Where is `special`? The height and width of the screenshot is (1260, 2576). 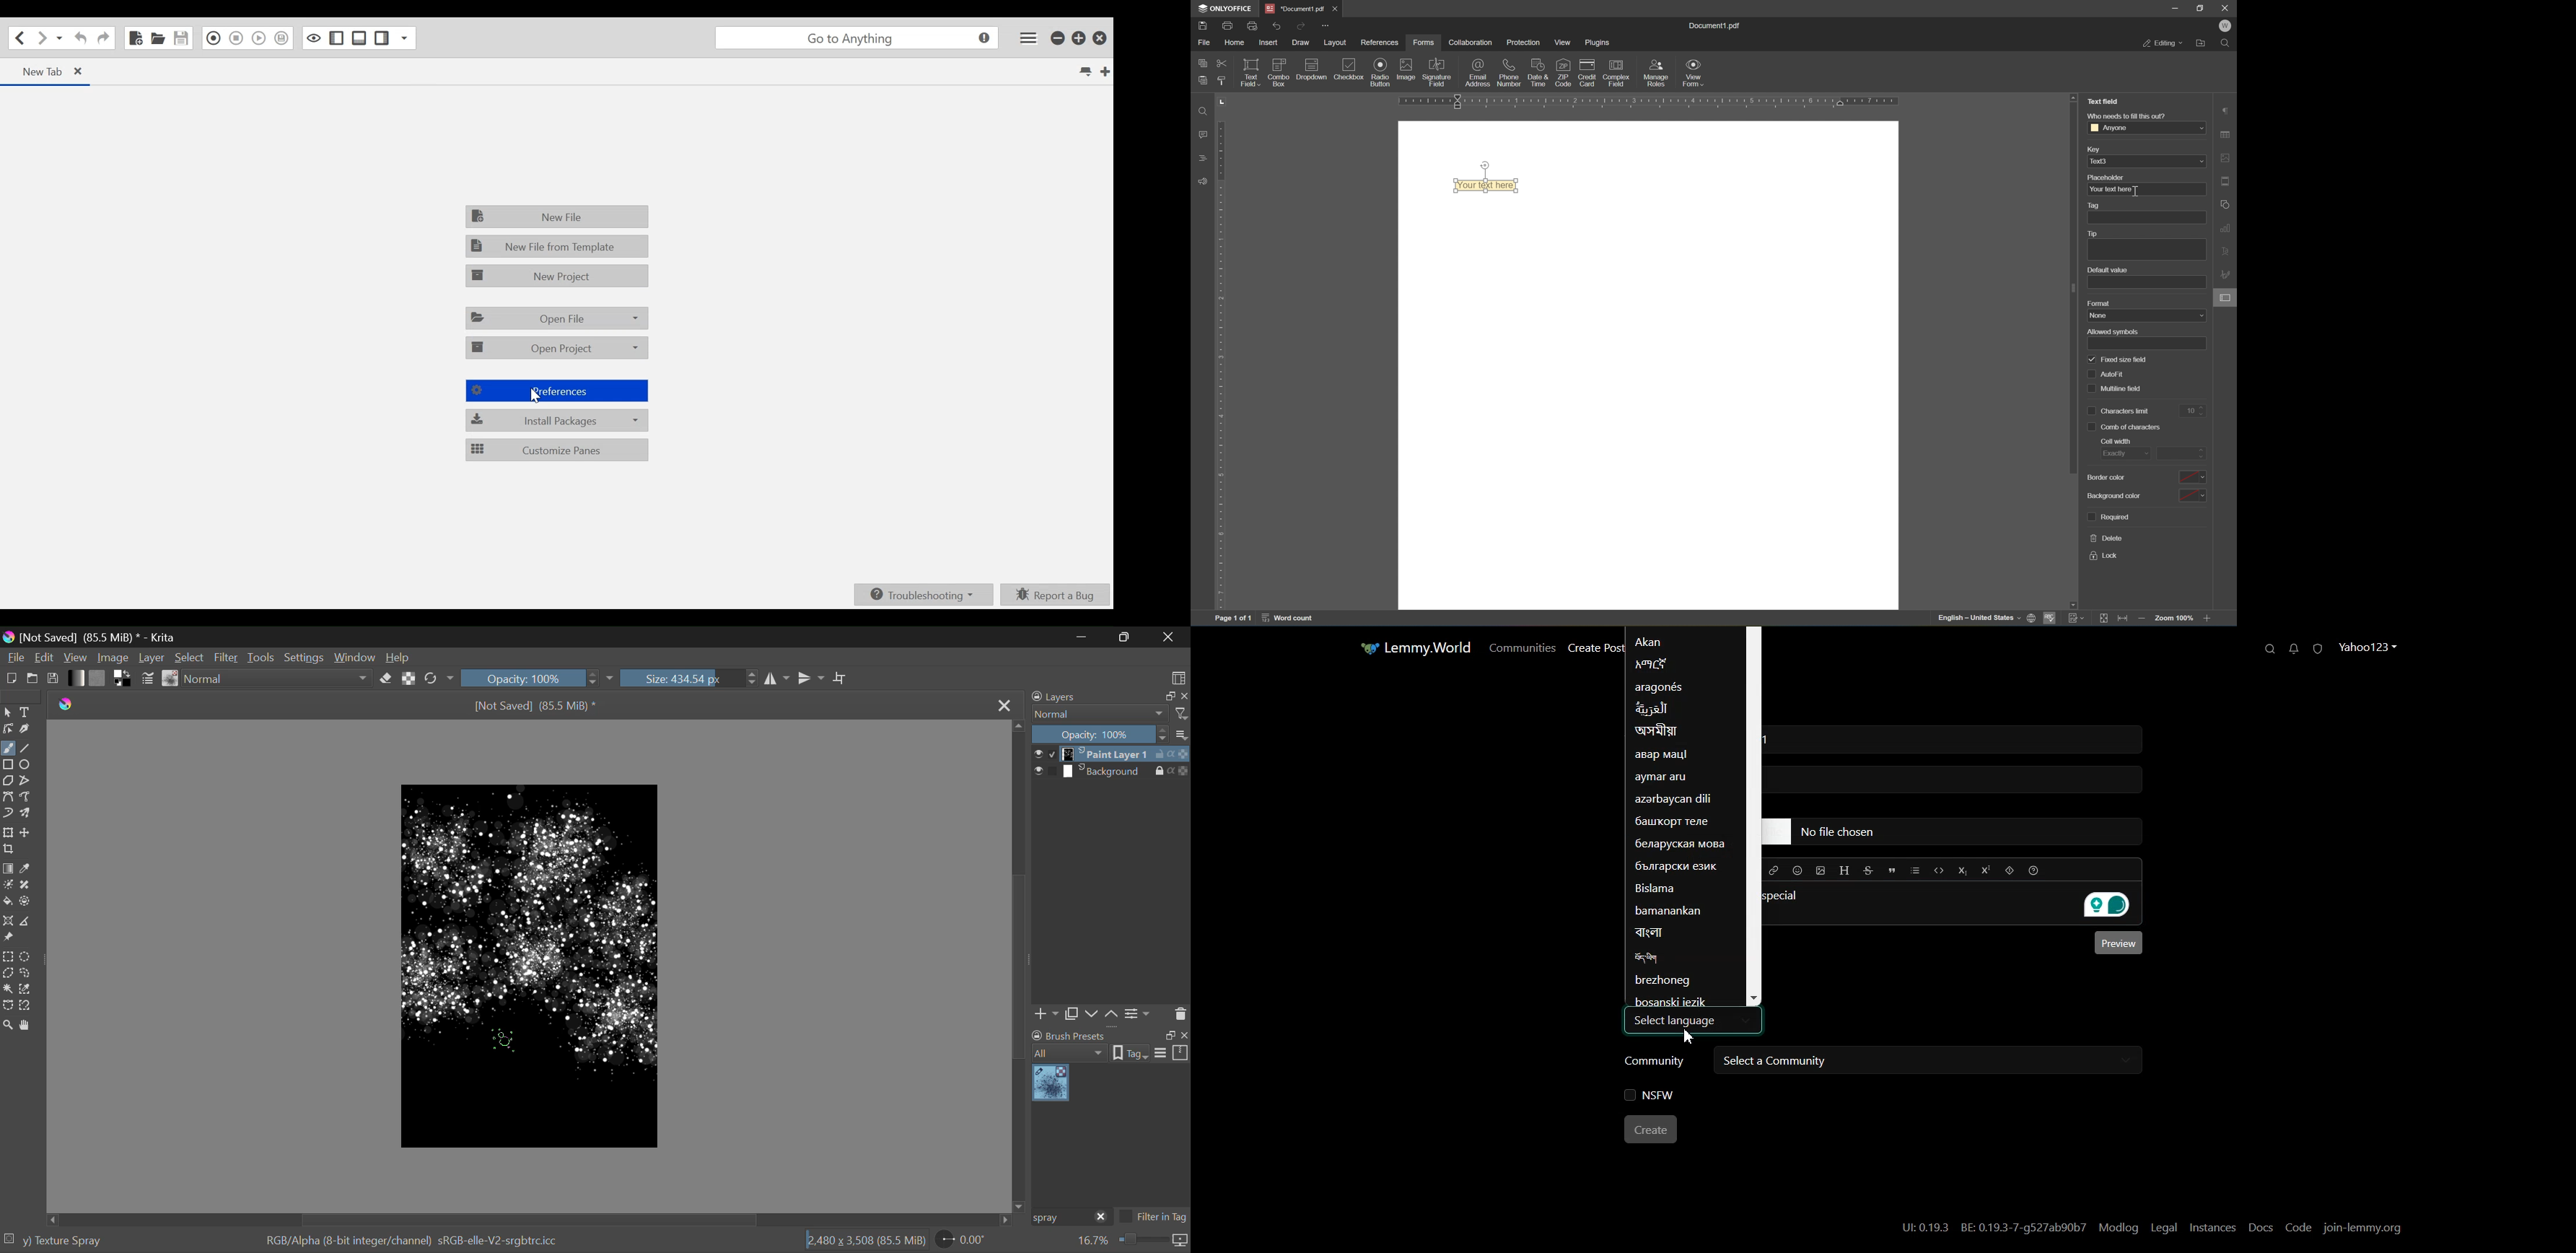
special is located at coordinates (1800, 896).